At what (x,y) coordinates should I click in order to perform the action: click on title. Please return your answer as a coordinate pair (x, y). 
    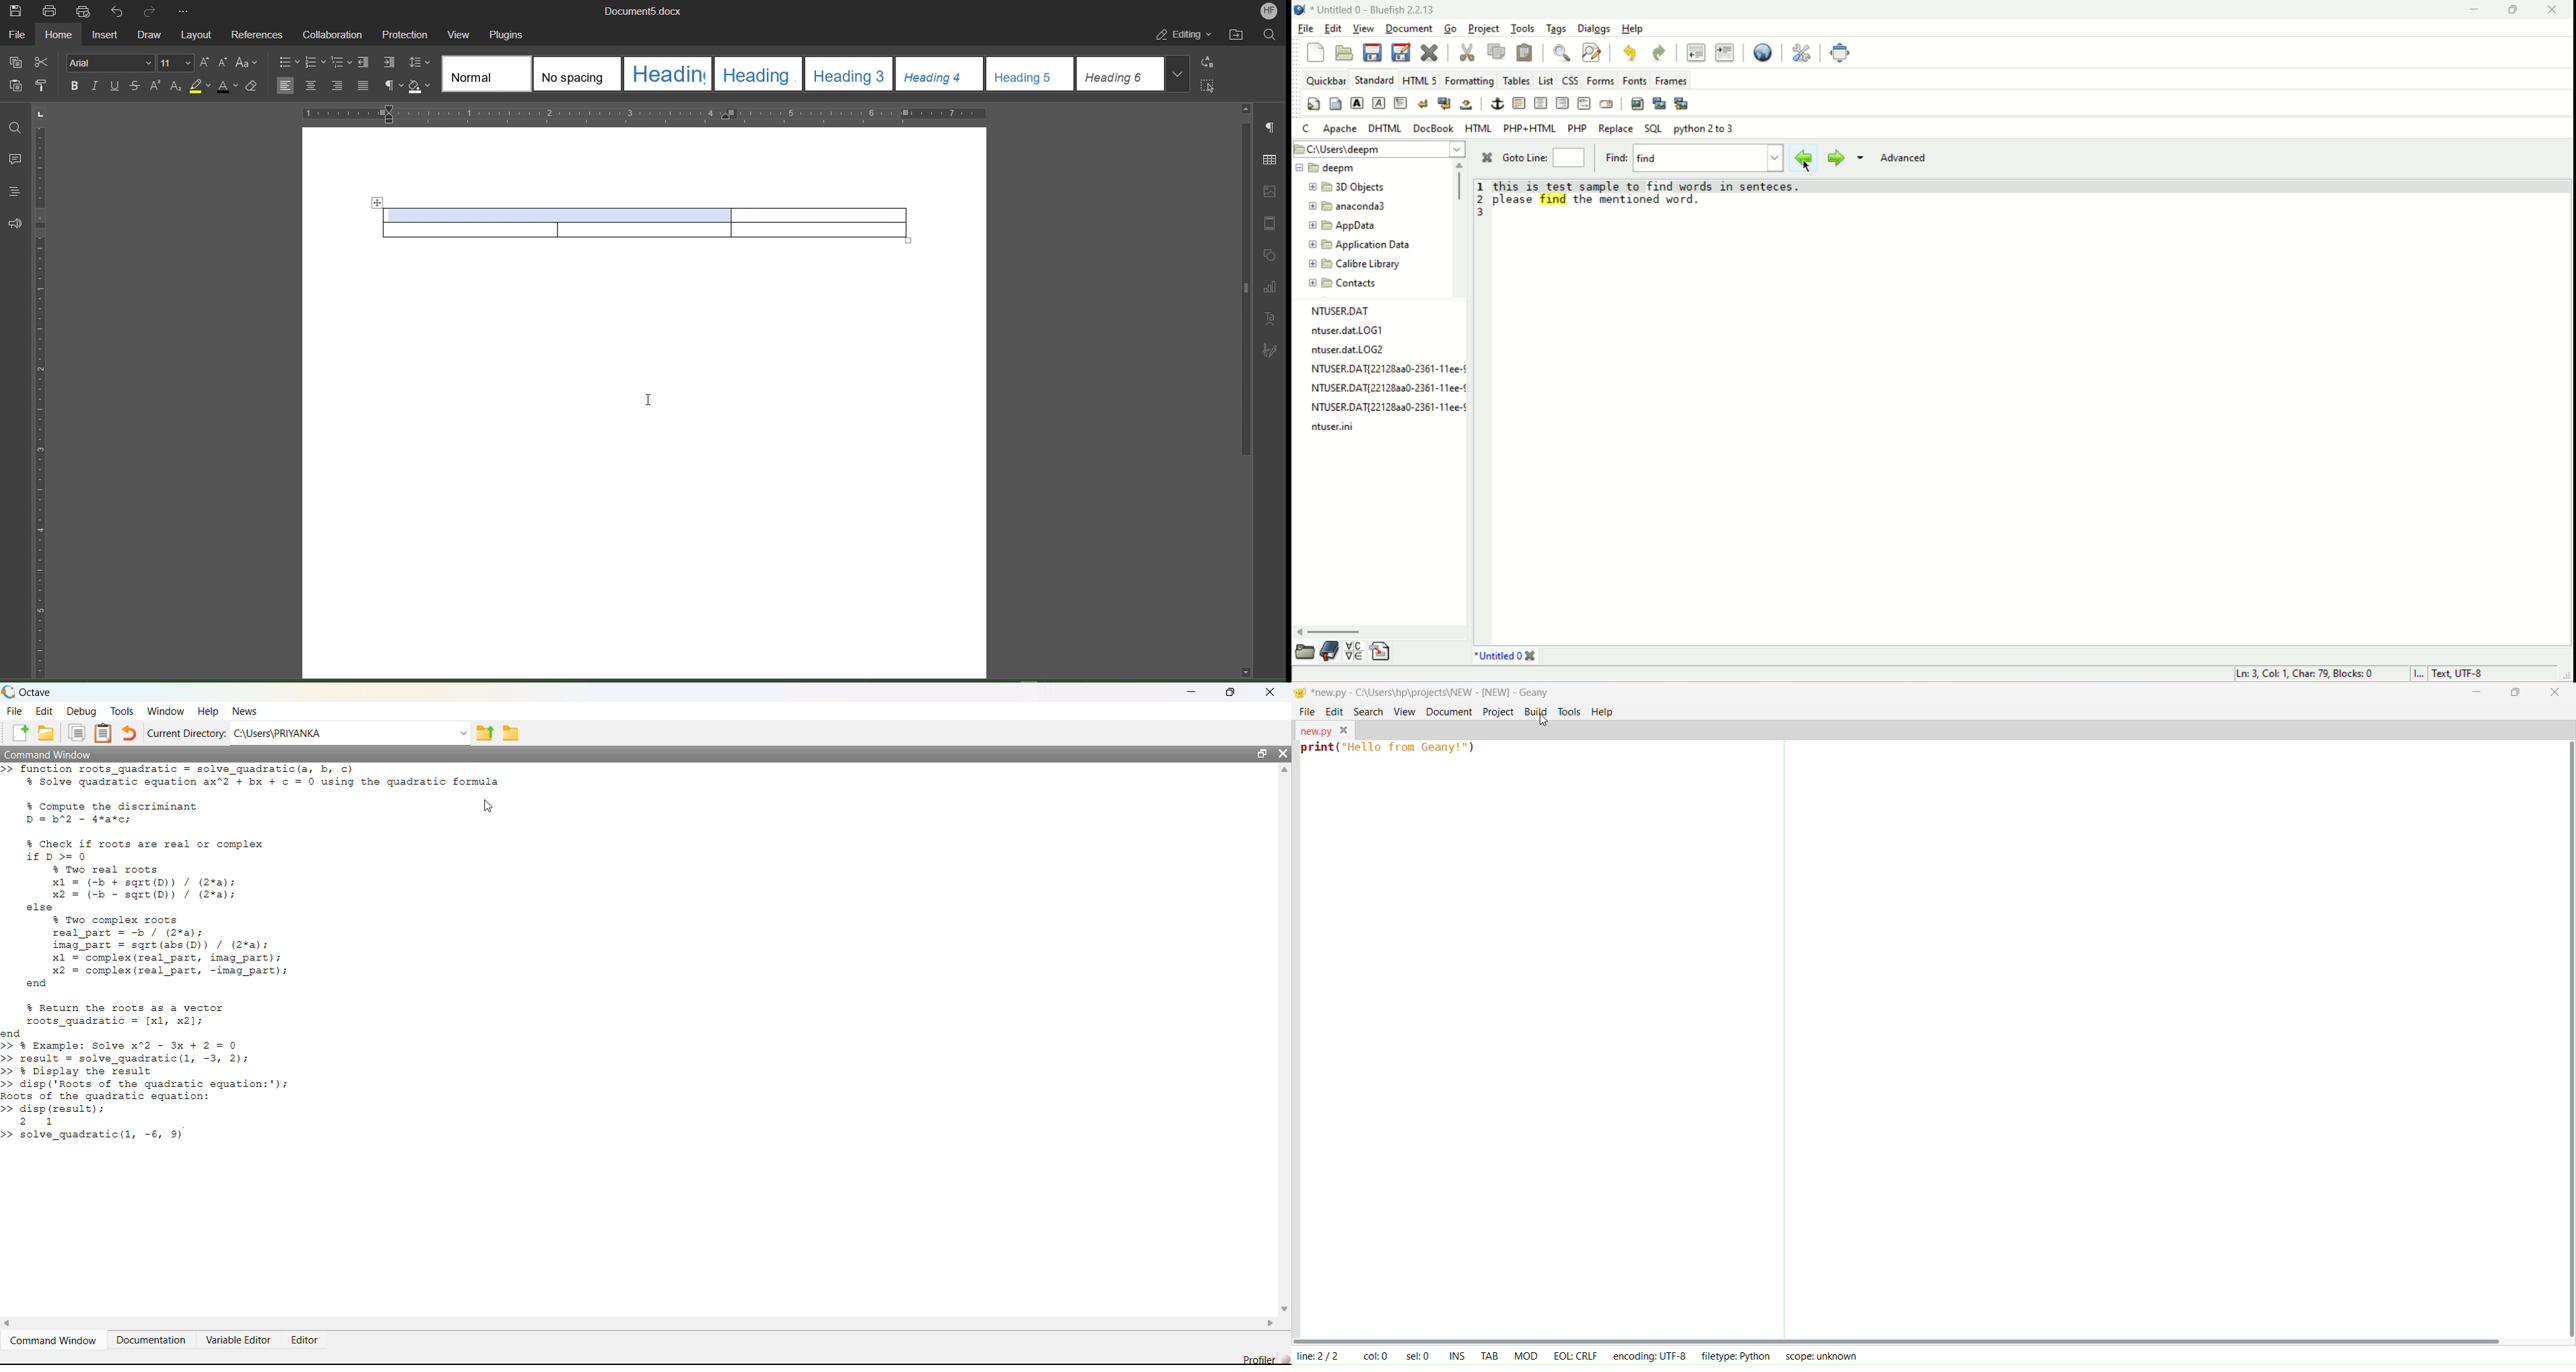
    Looking at the image, I should click on (1374, 9).